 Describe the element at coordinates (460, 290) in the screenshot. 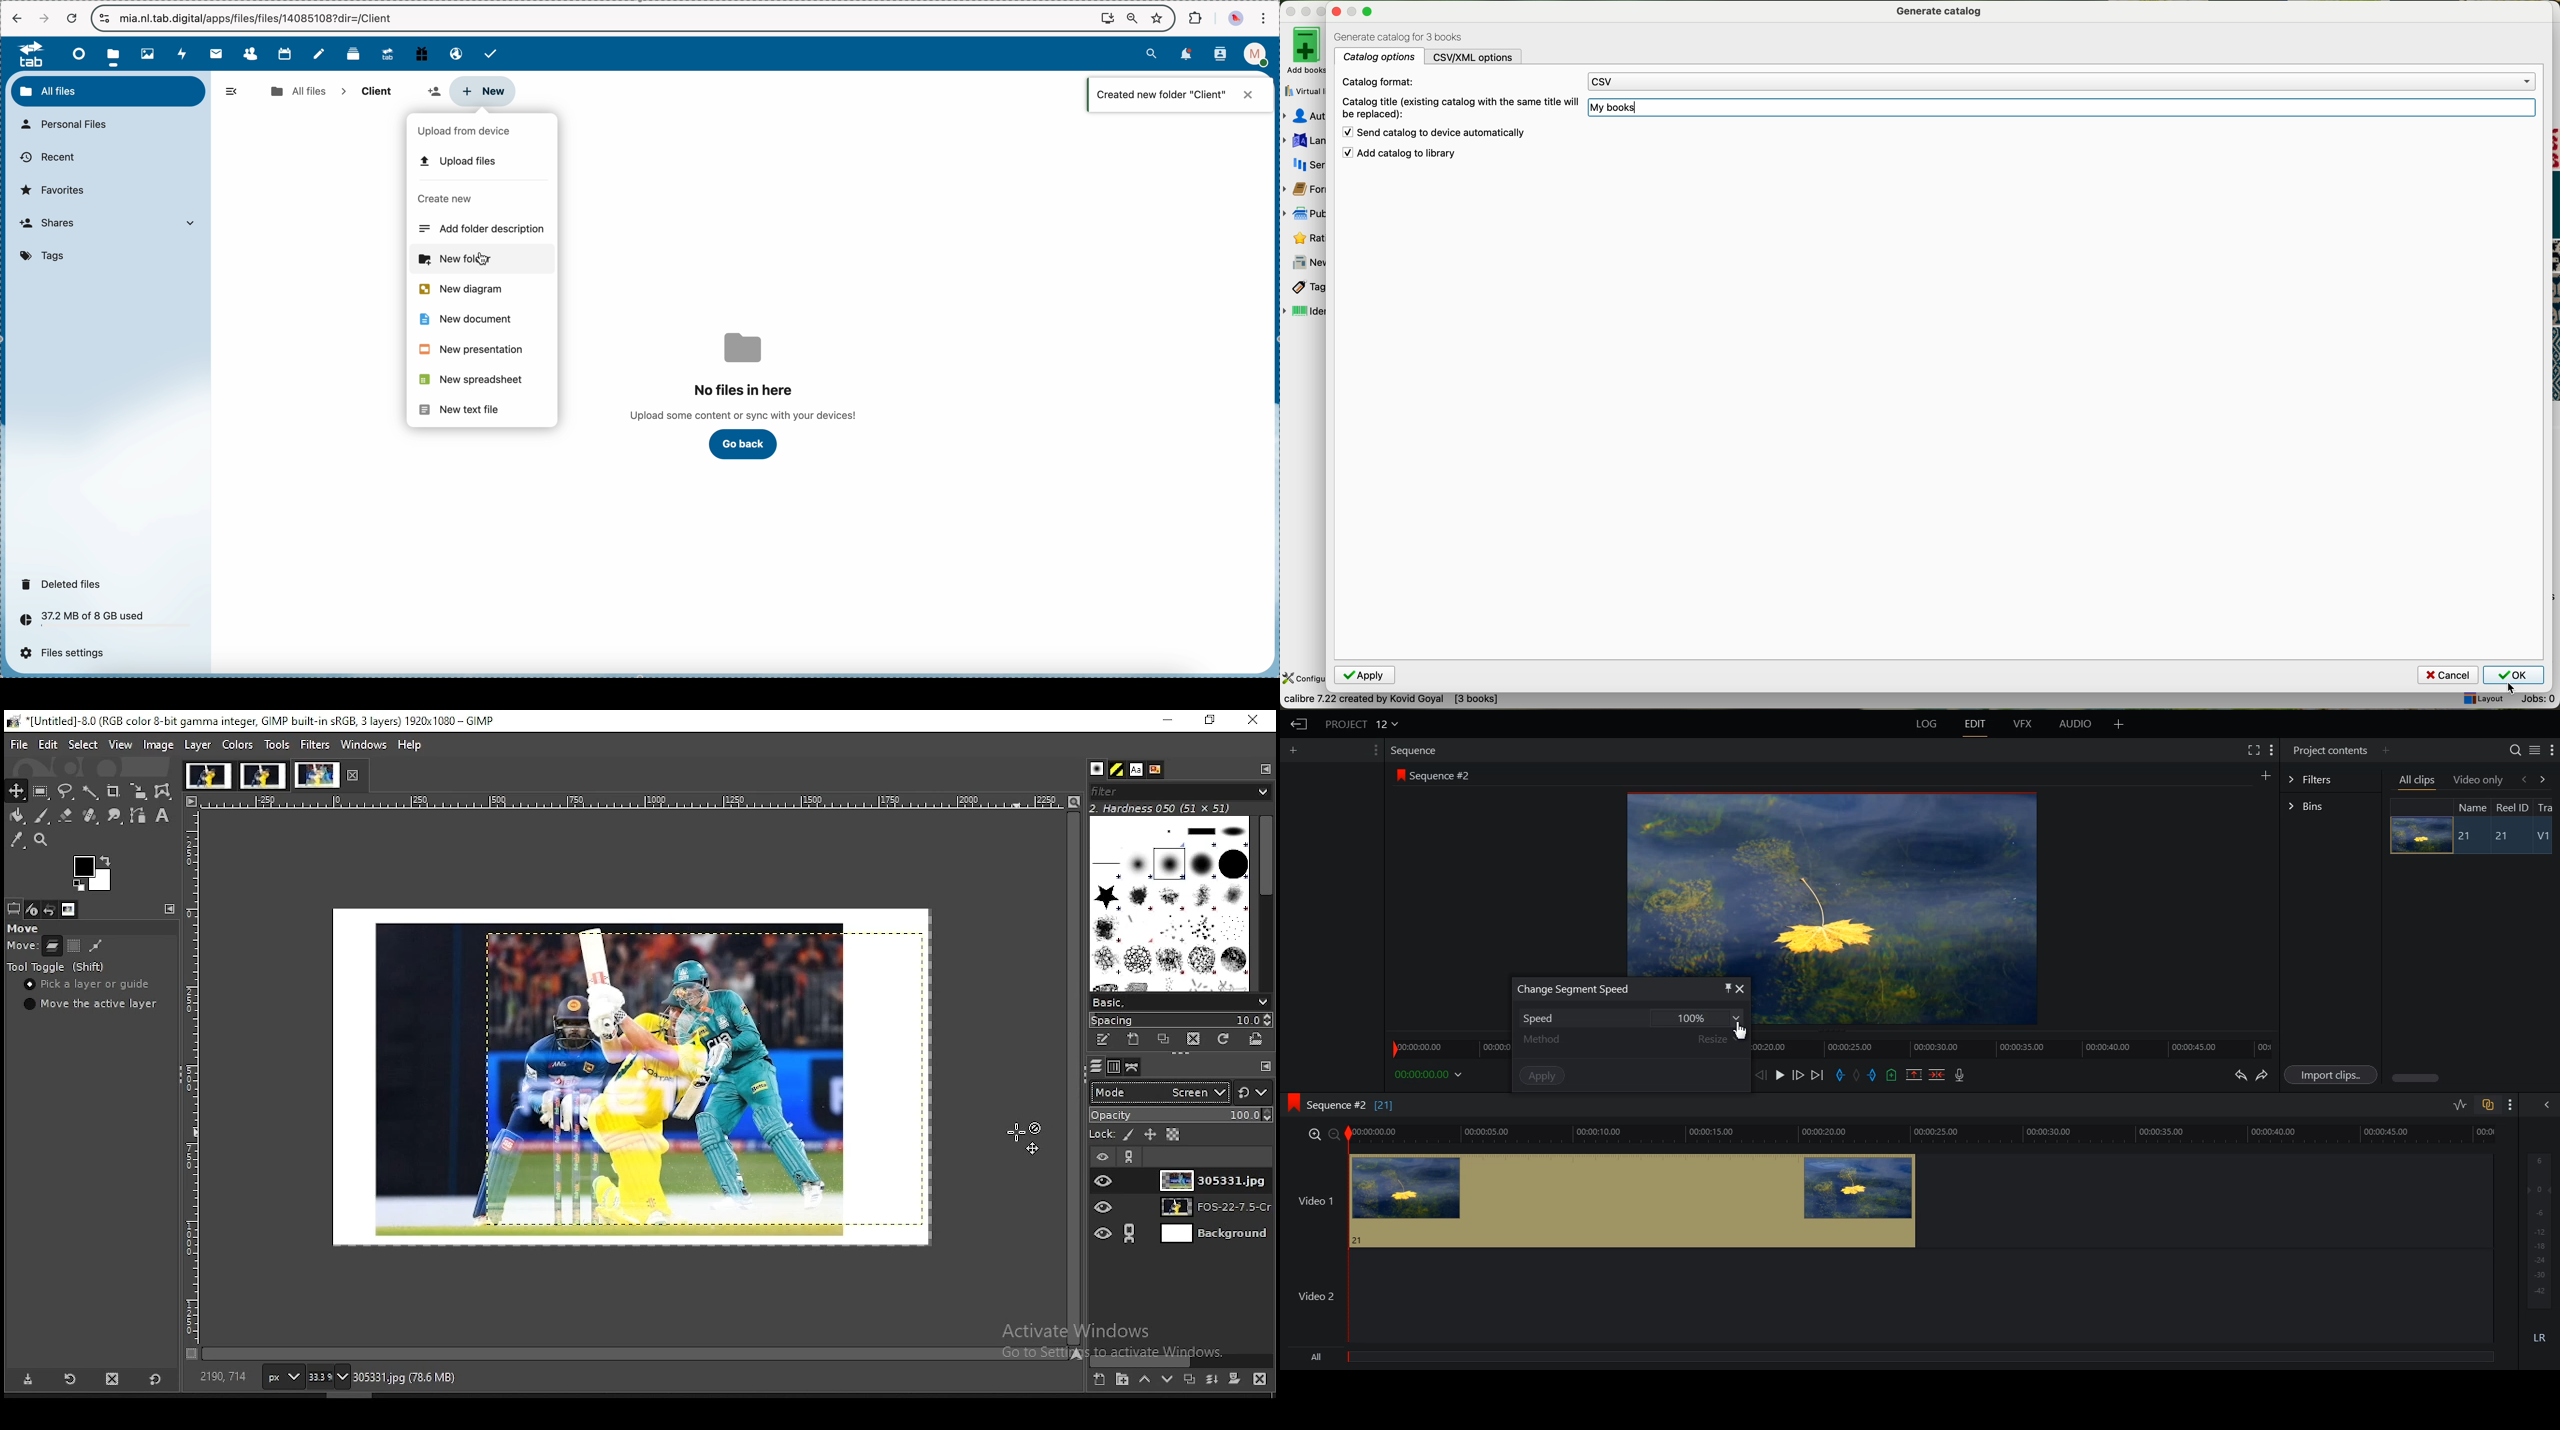

I see `new diagram` at that location.